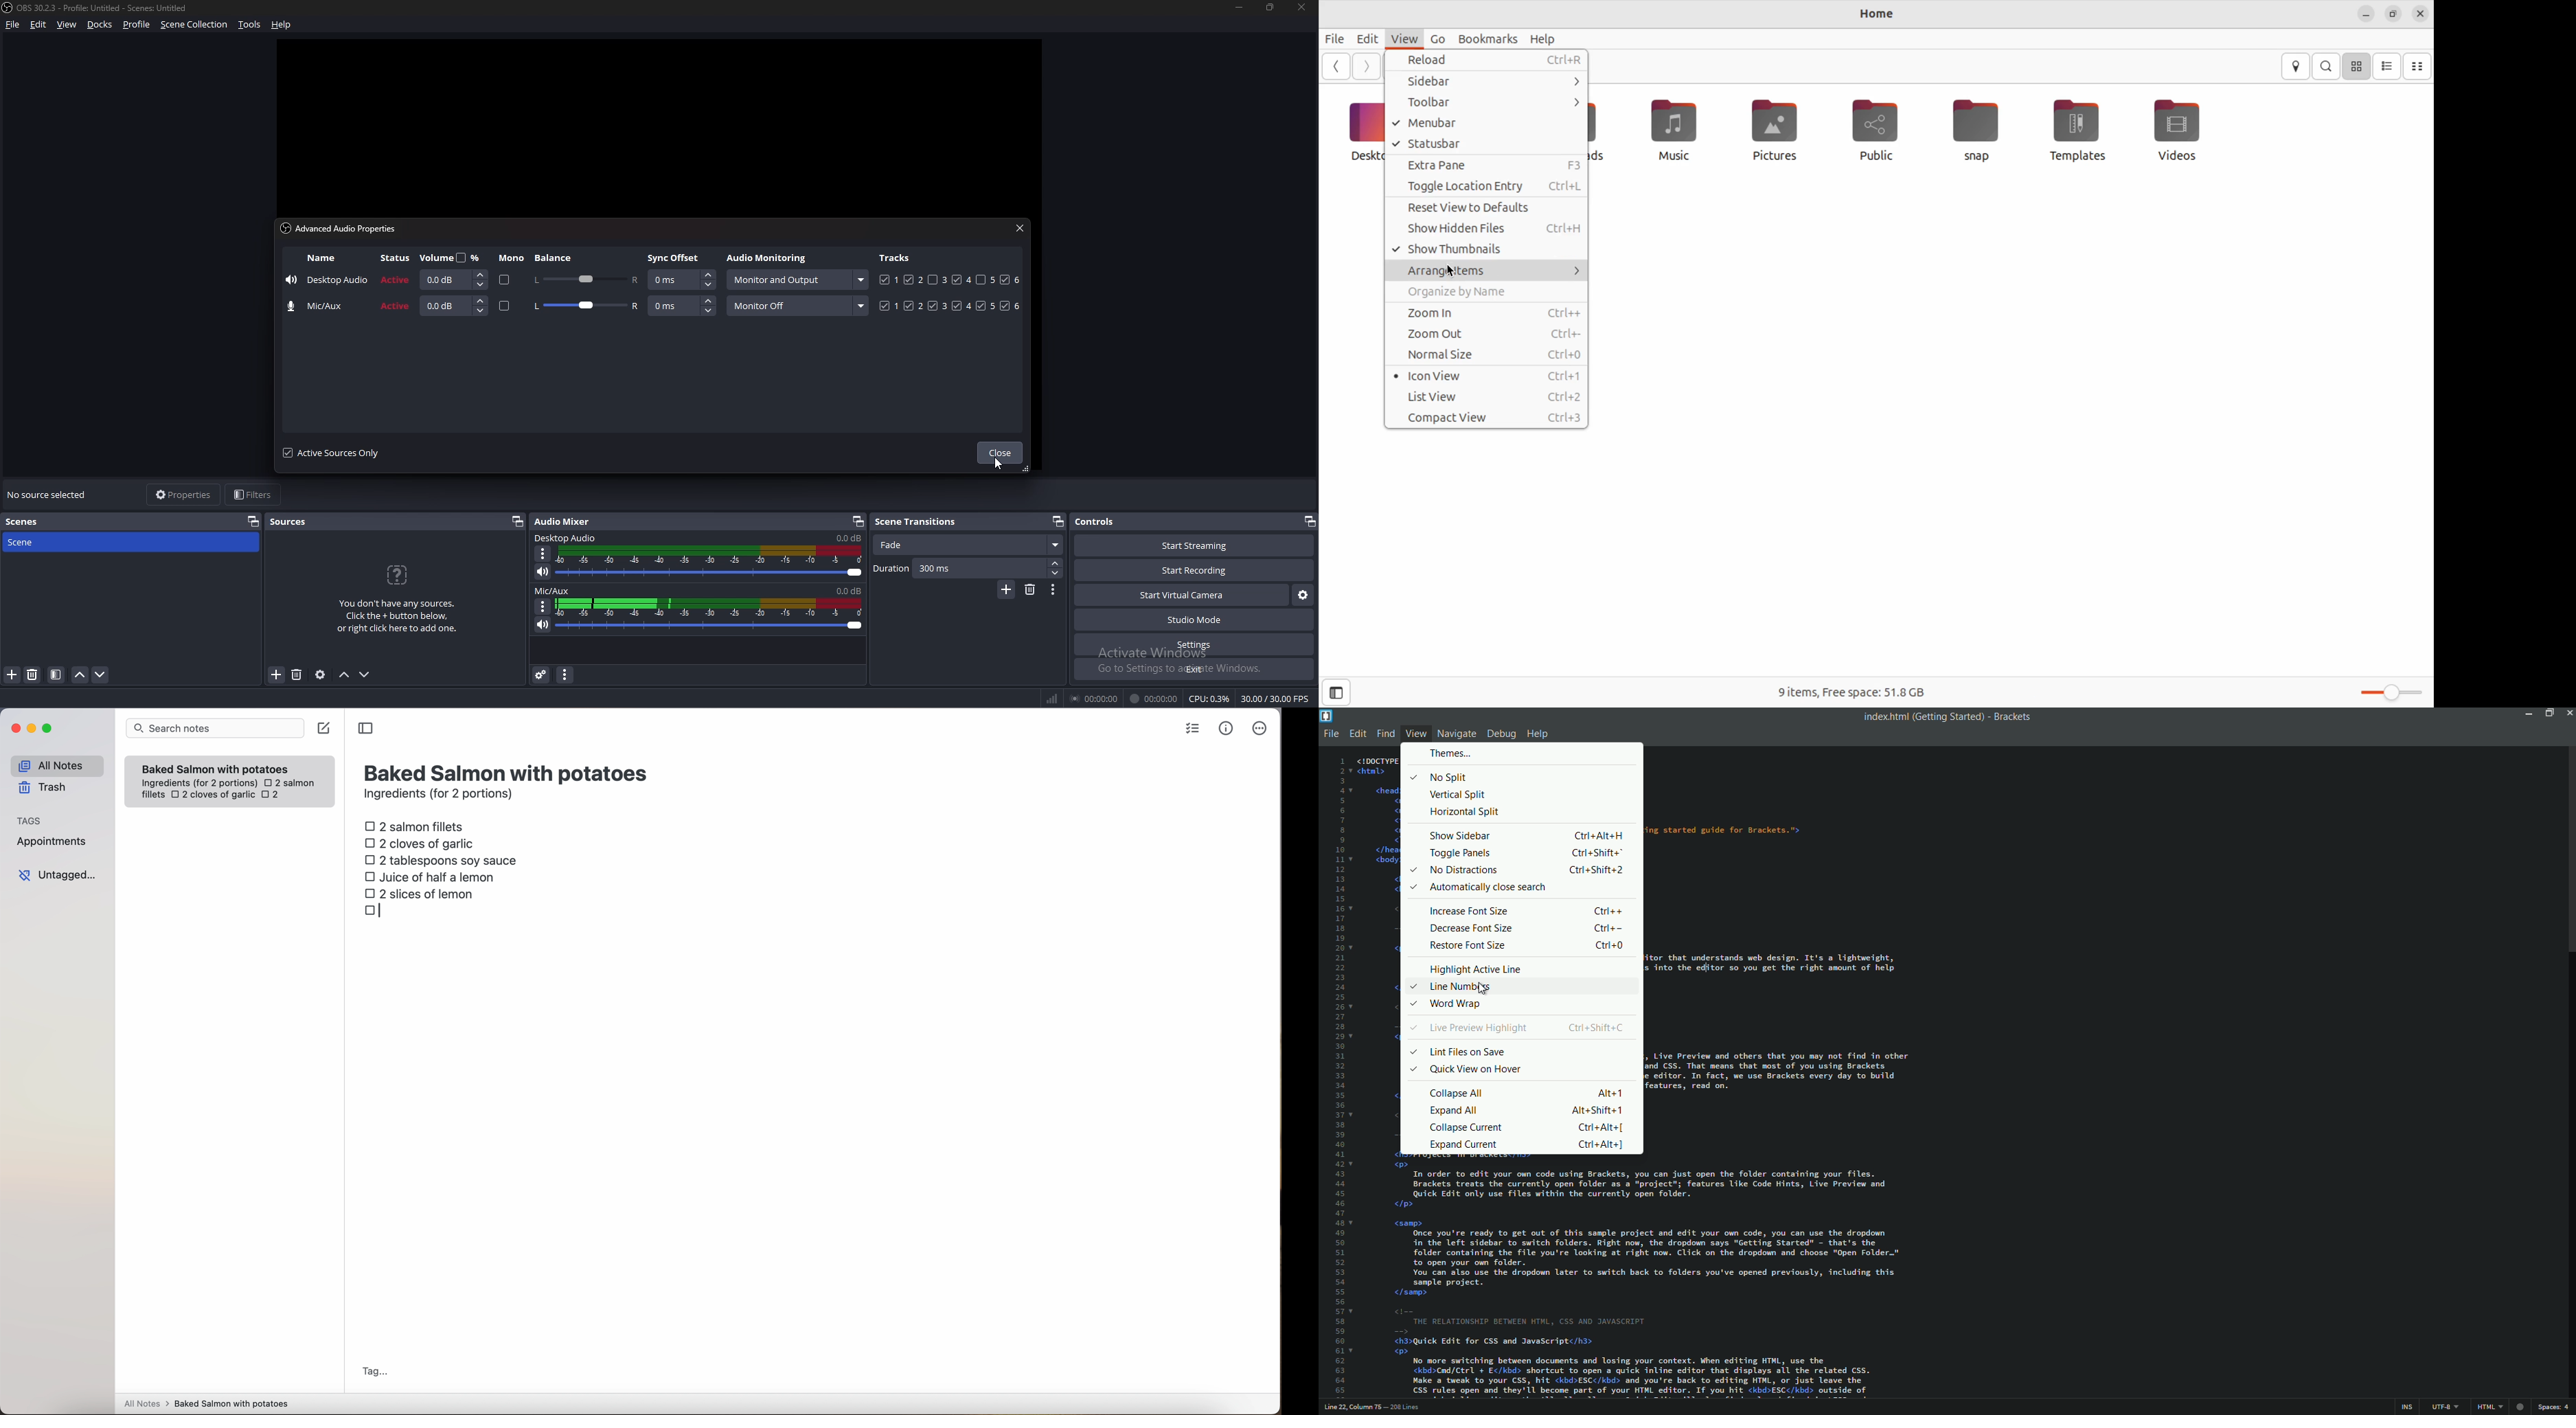 The height and width of the screenshot is (1428, 2576). What do you see at coordinates (396, 307) in the screenshot?
I see `active` at bounding box center [396, 307].